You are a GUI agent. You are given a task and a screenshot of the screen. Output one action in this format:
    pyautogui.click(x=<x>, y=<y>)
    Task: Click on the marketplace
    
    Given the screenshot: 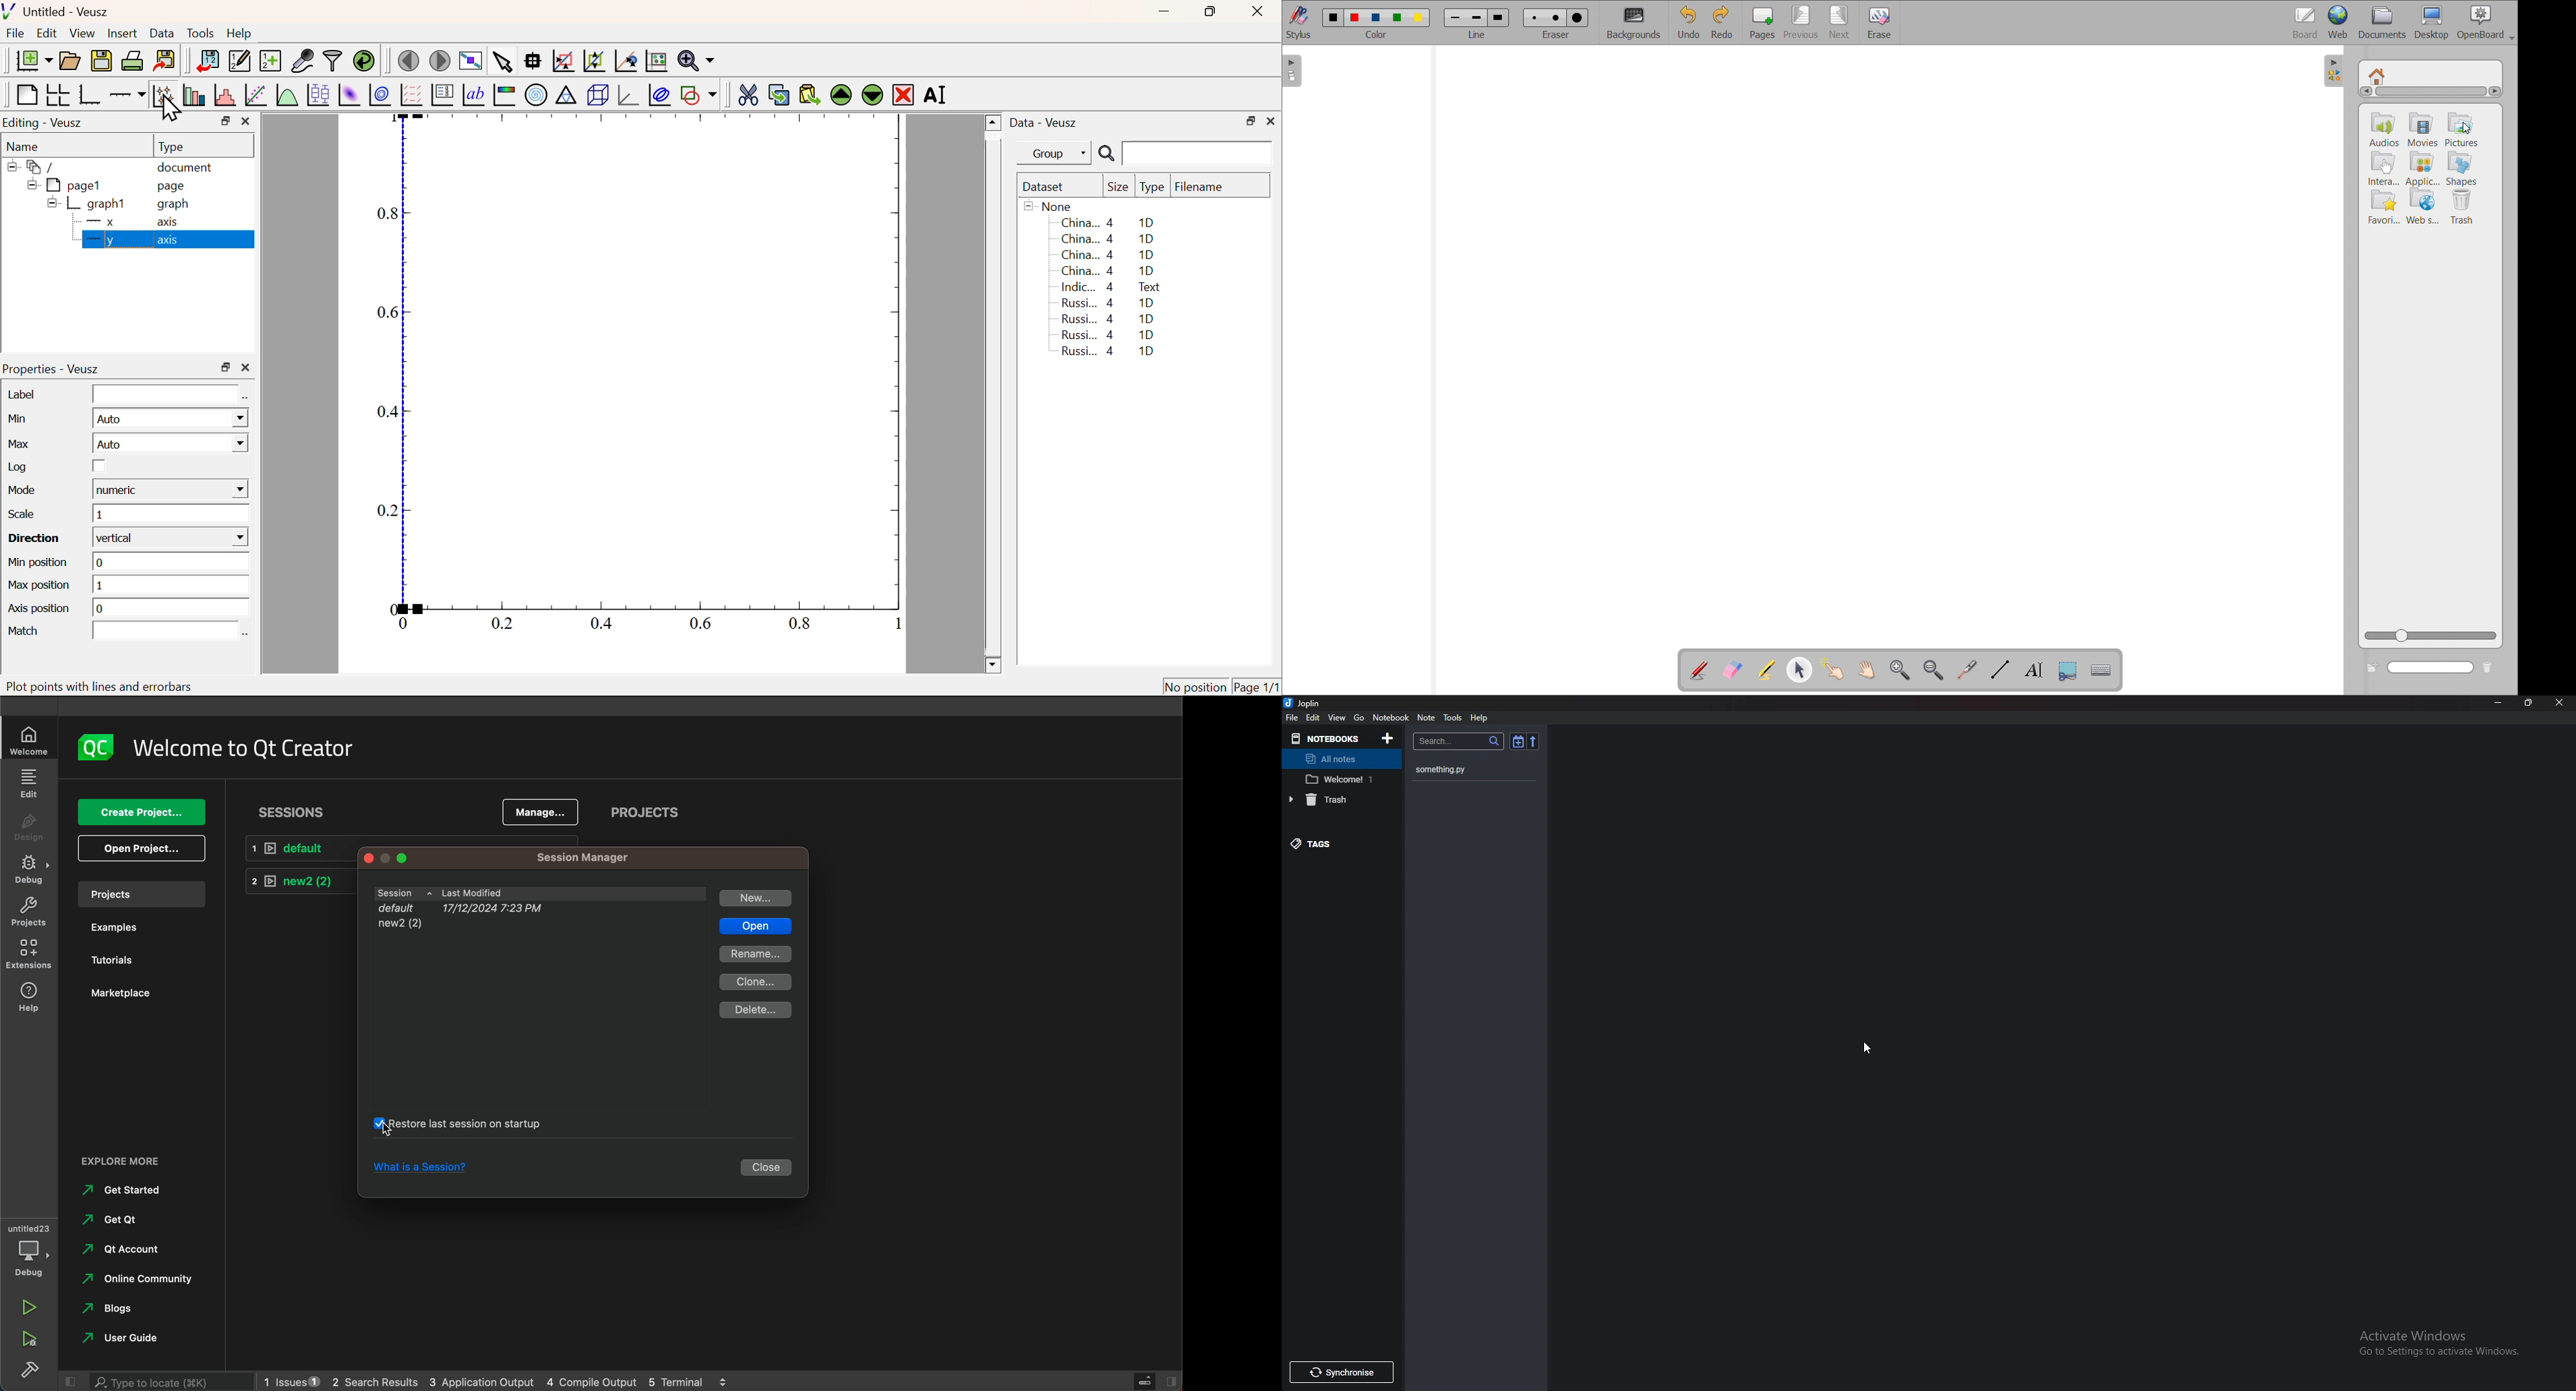 What is the action you would take?
    pyautogui.click(x=113, y=996)
    